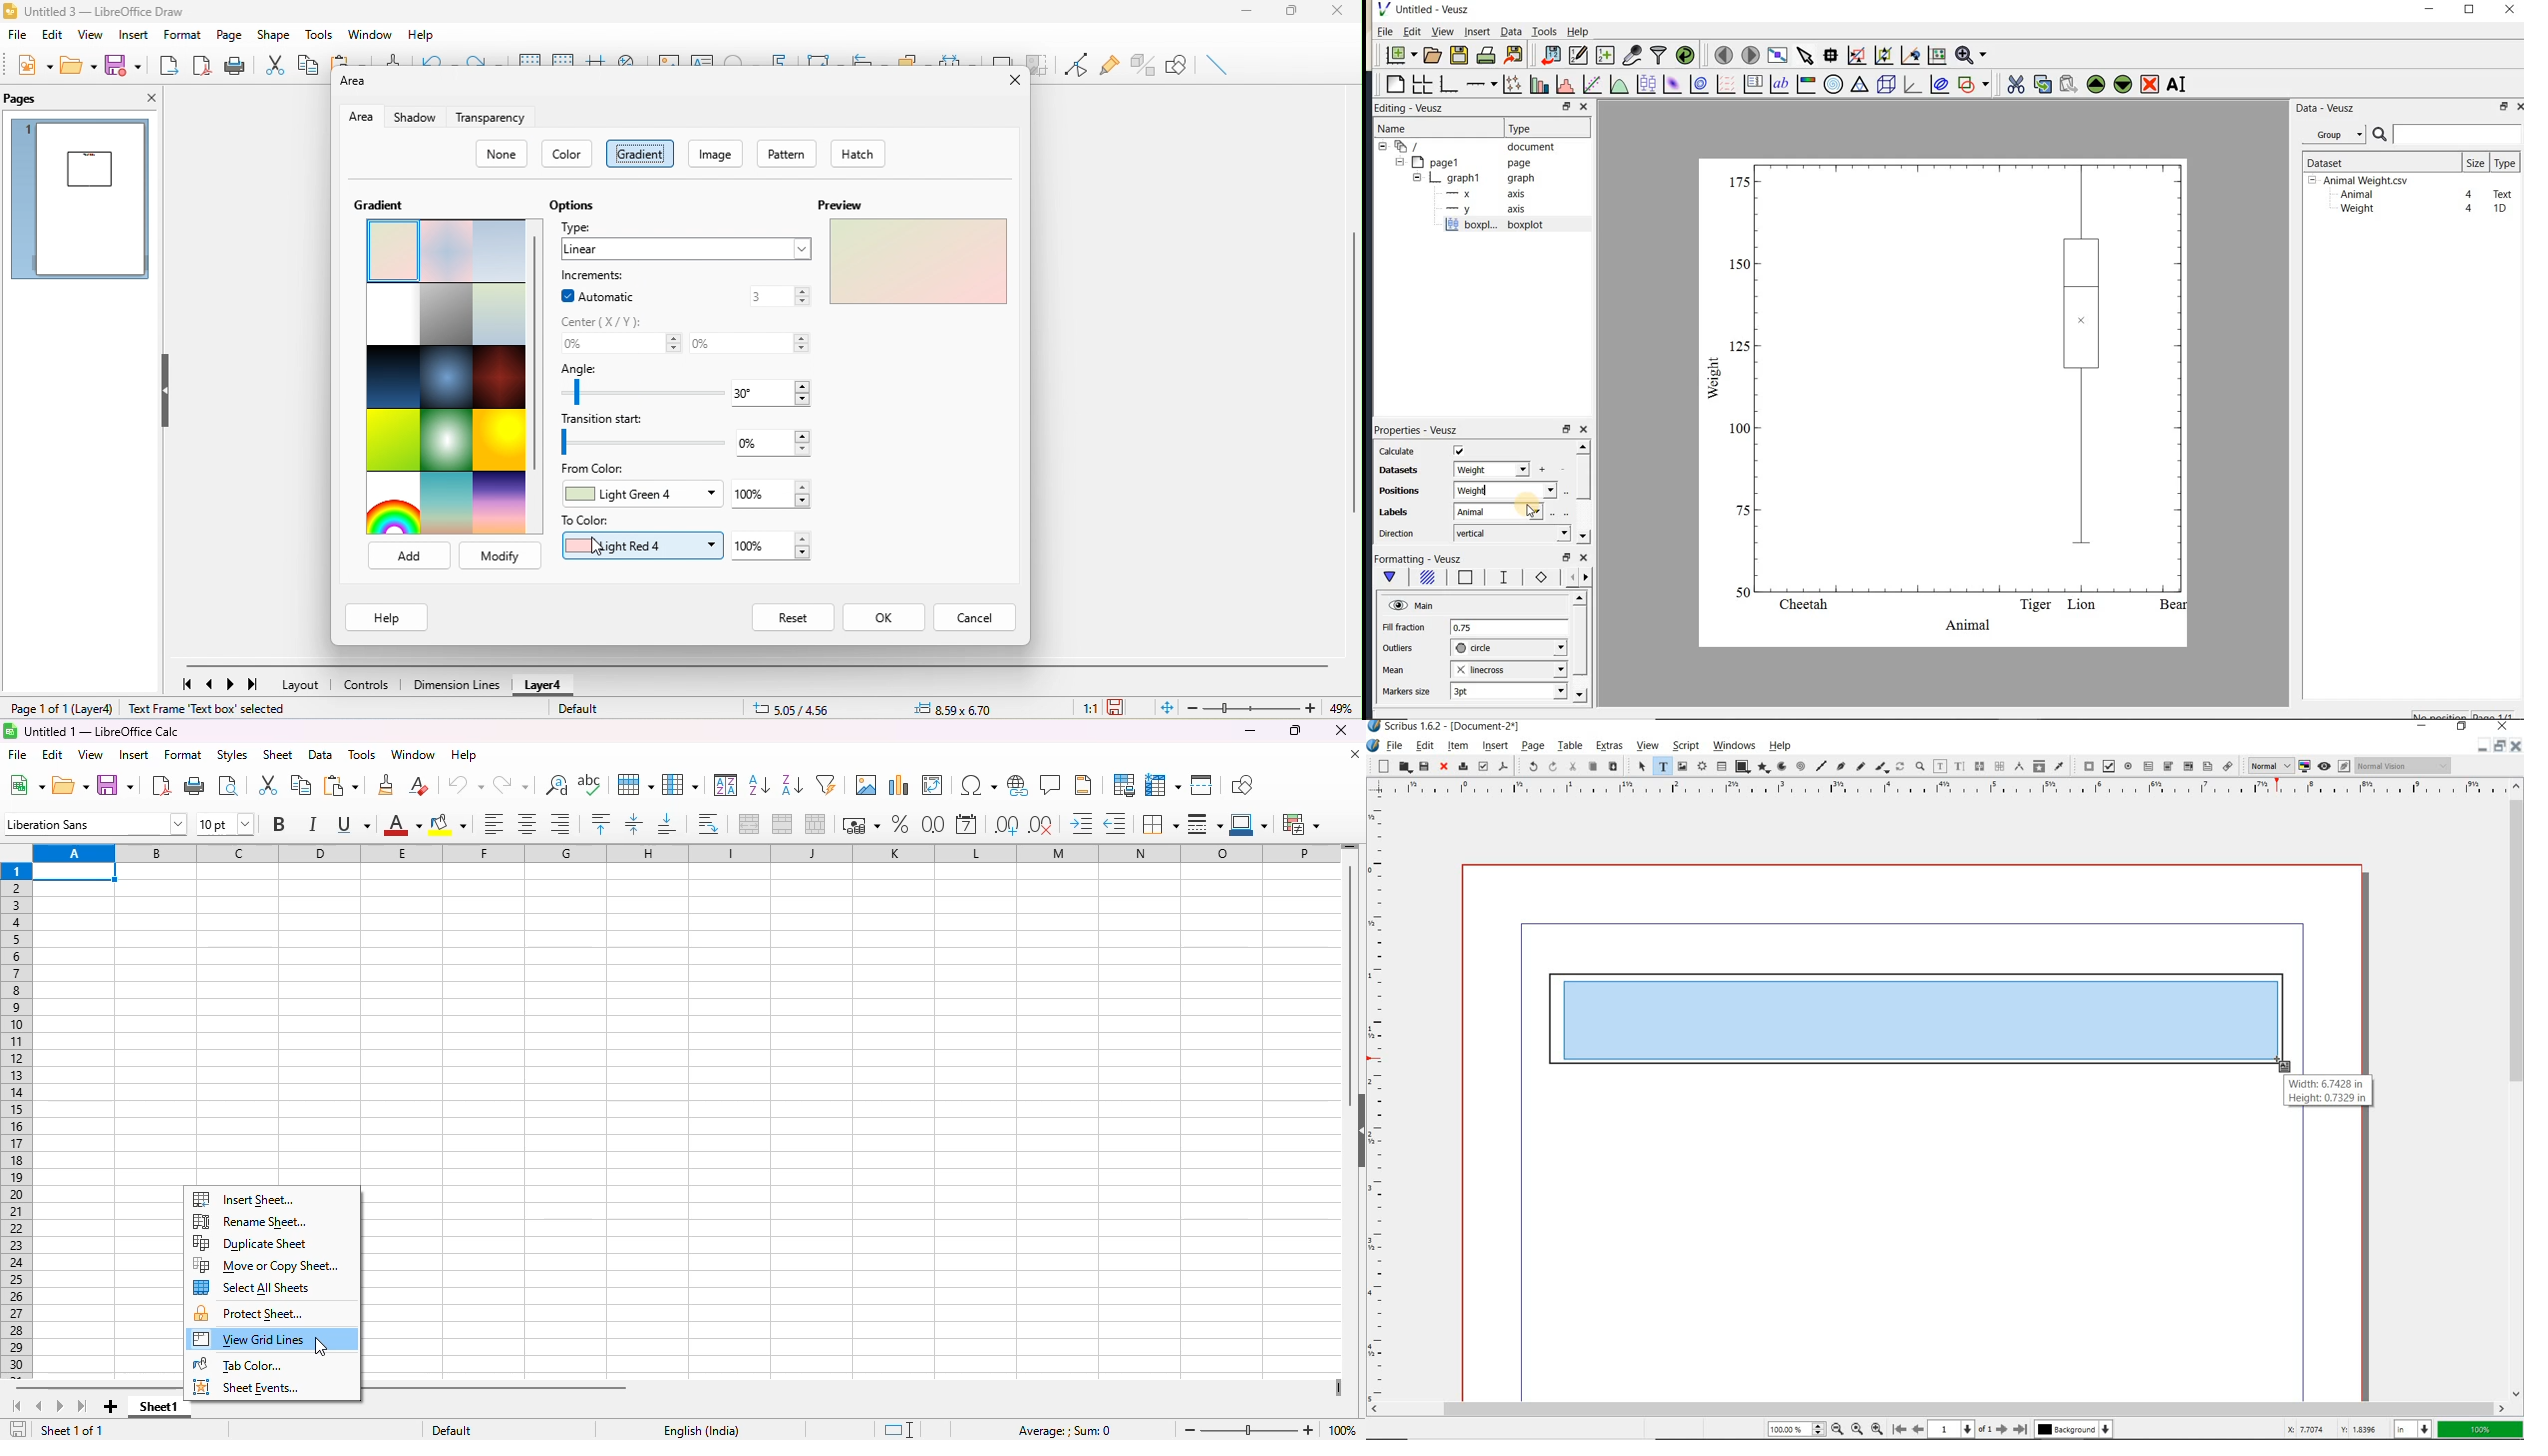  Describe the element at coordinates (826, 785) in the screenshot. I see `autoFilter` at that location.